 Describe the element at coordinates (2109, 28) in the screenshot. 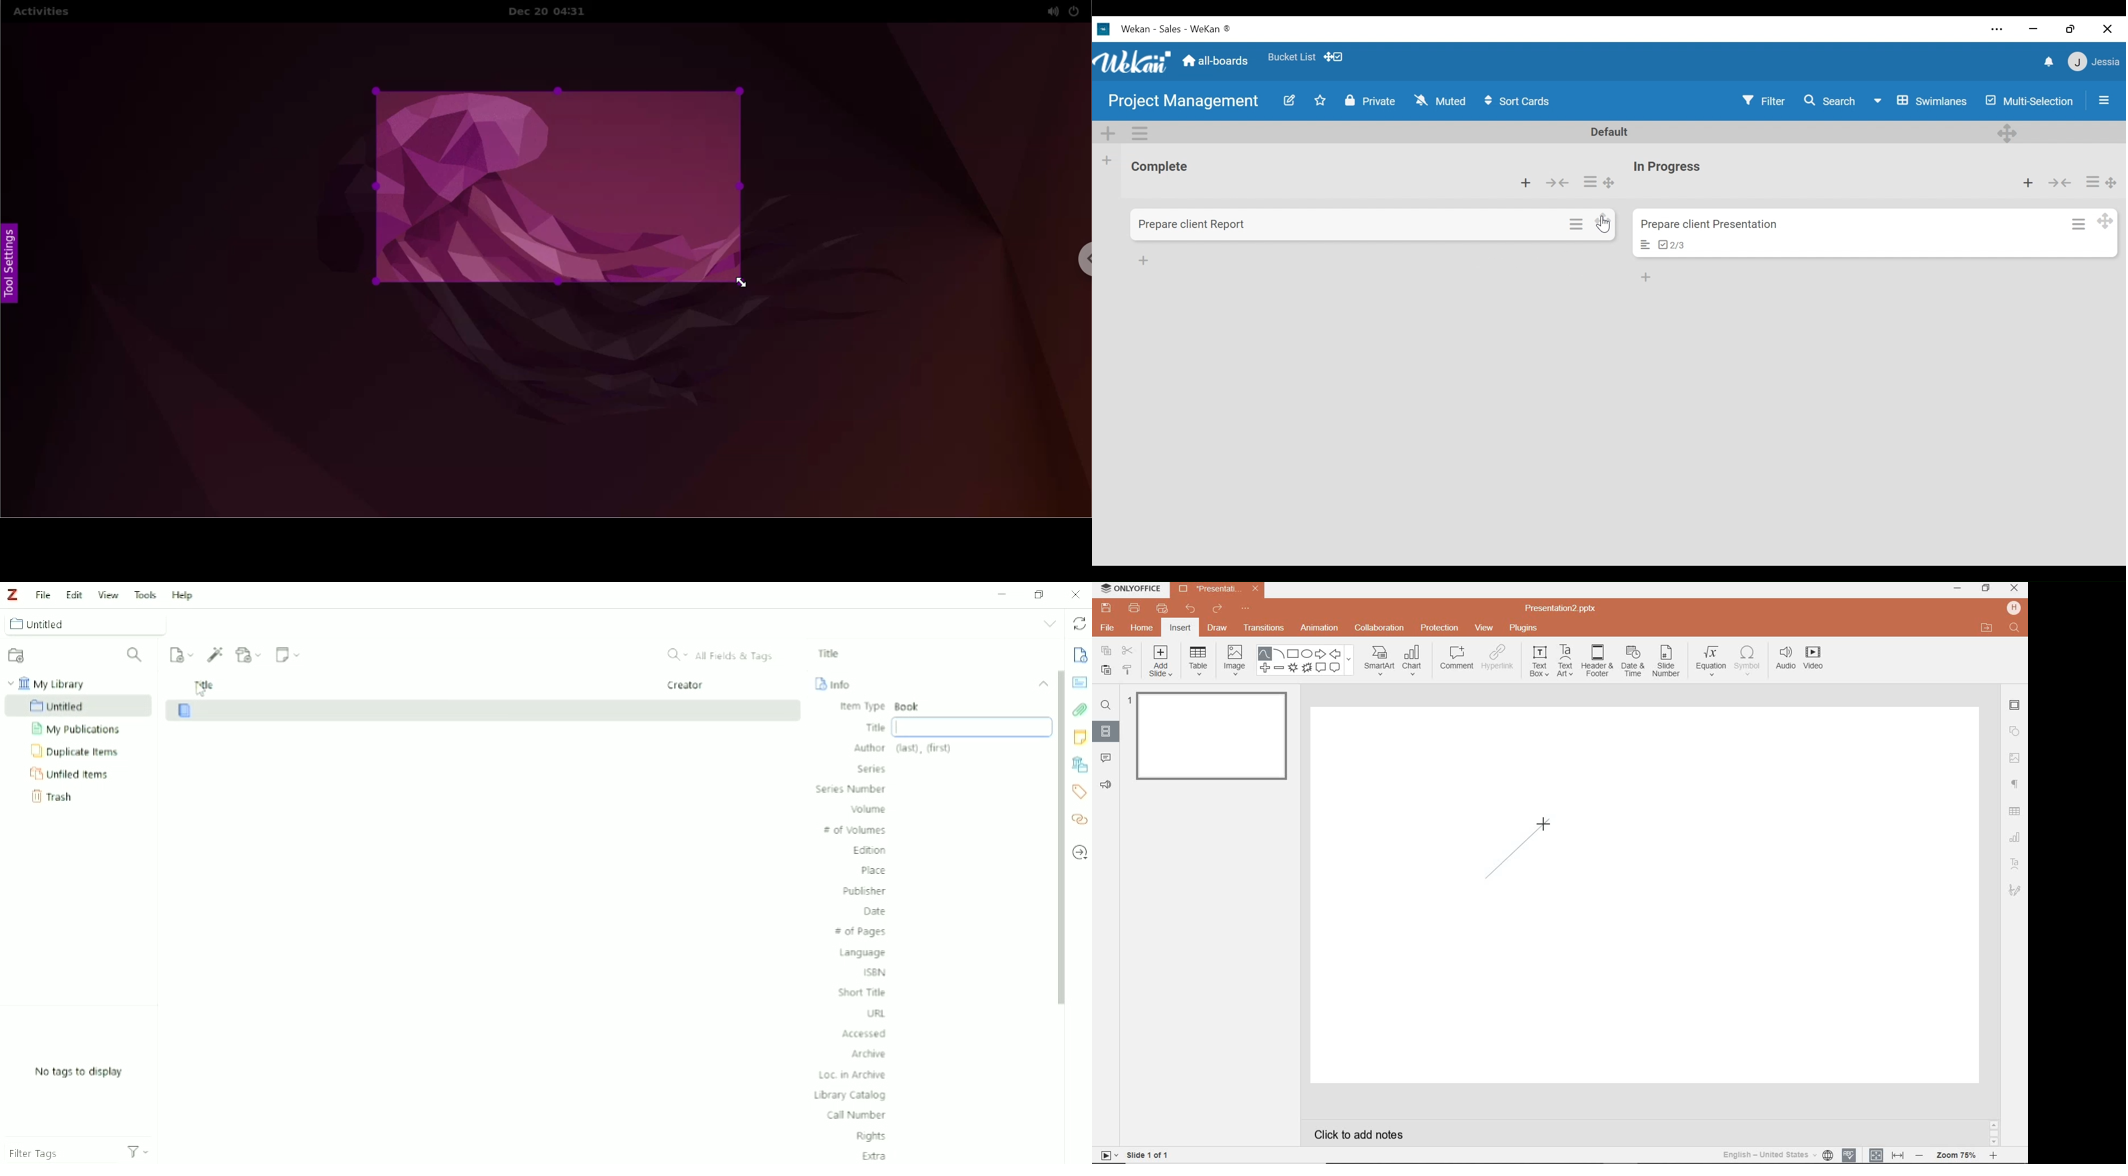

I see `Close` at that location.